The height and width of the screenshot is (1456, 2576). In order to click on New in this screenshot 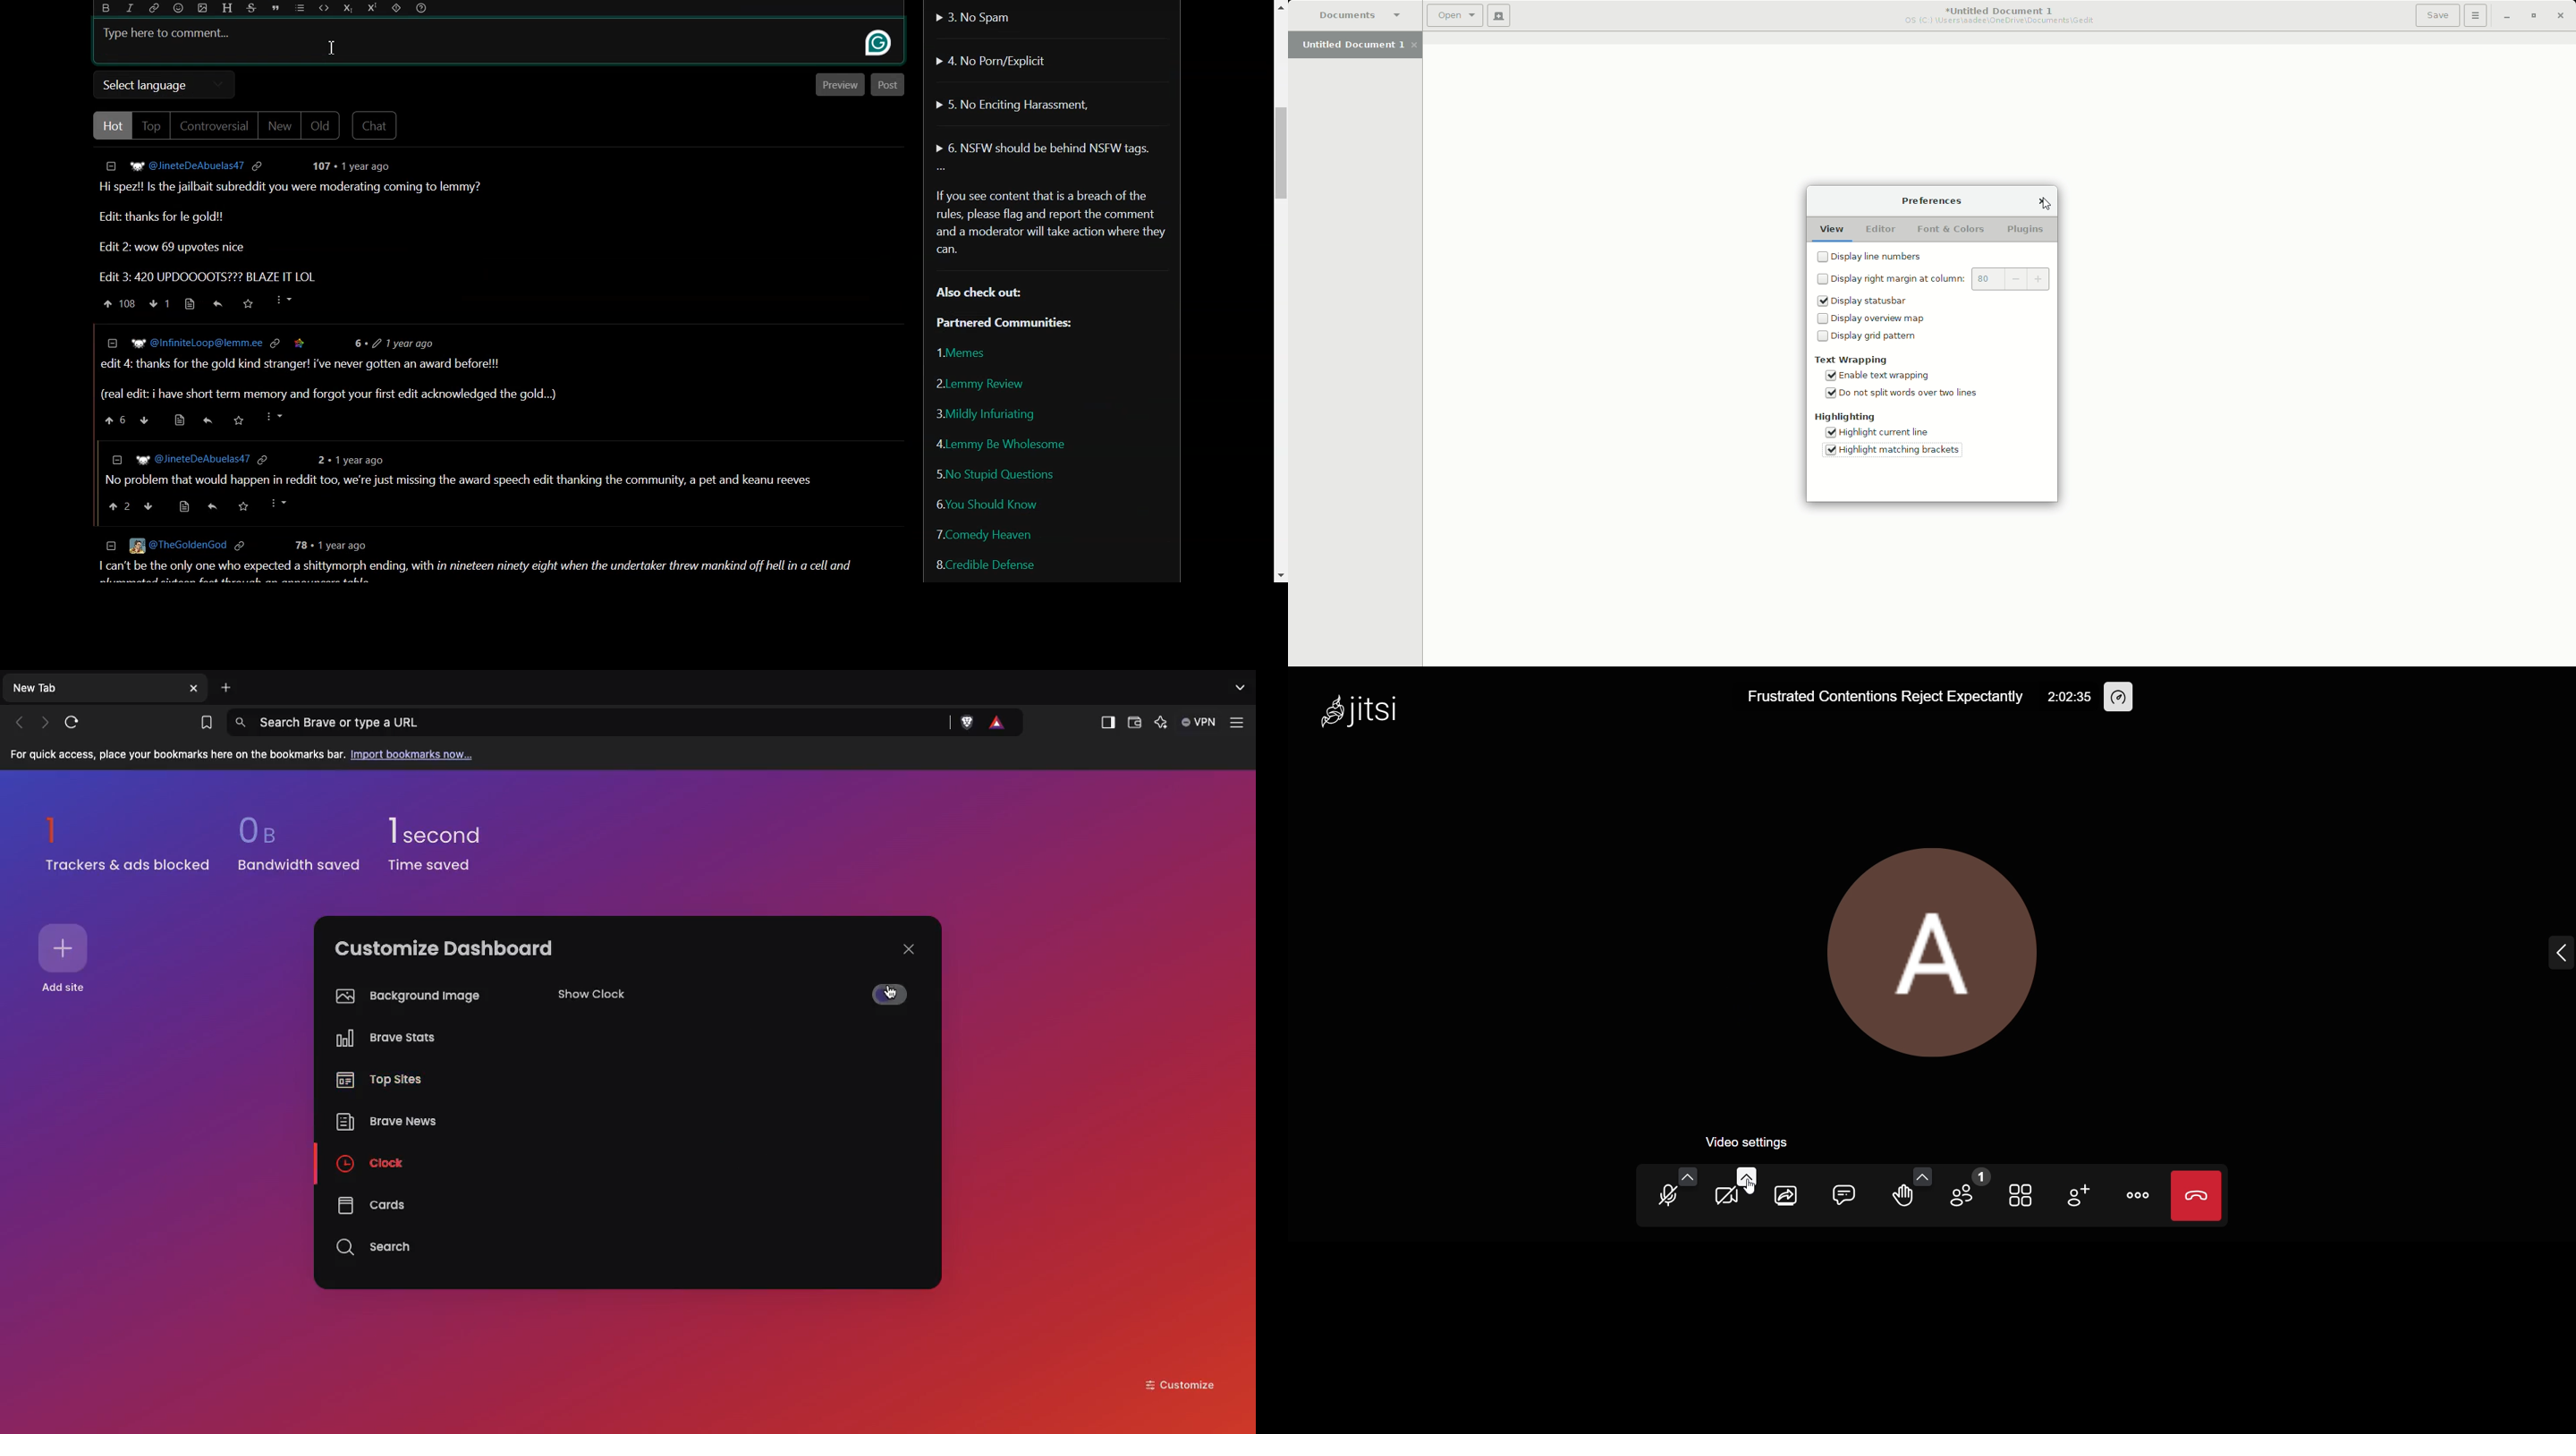, I will do `click(277, 127)`.